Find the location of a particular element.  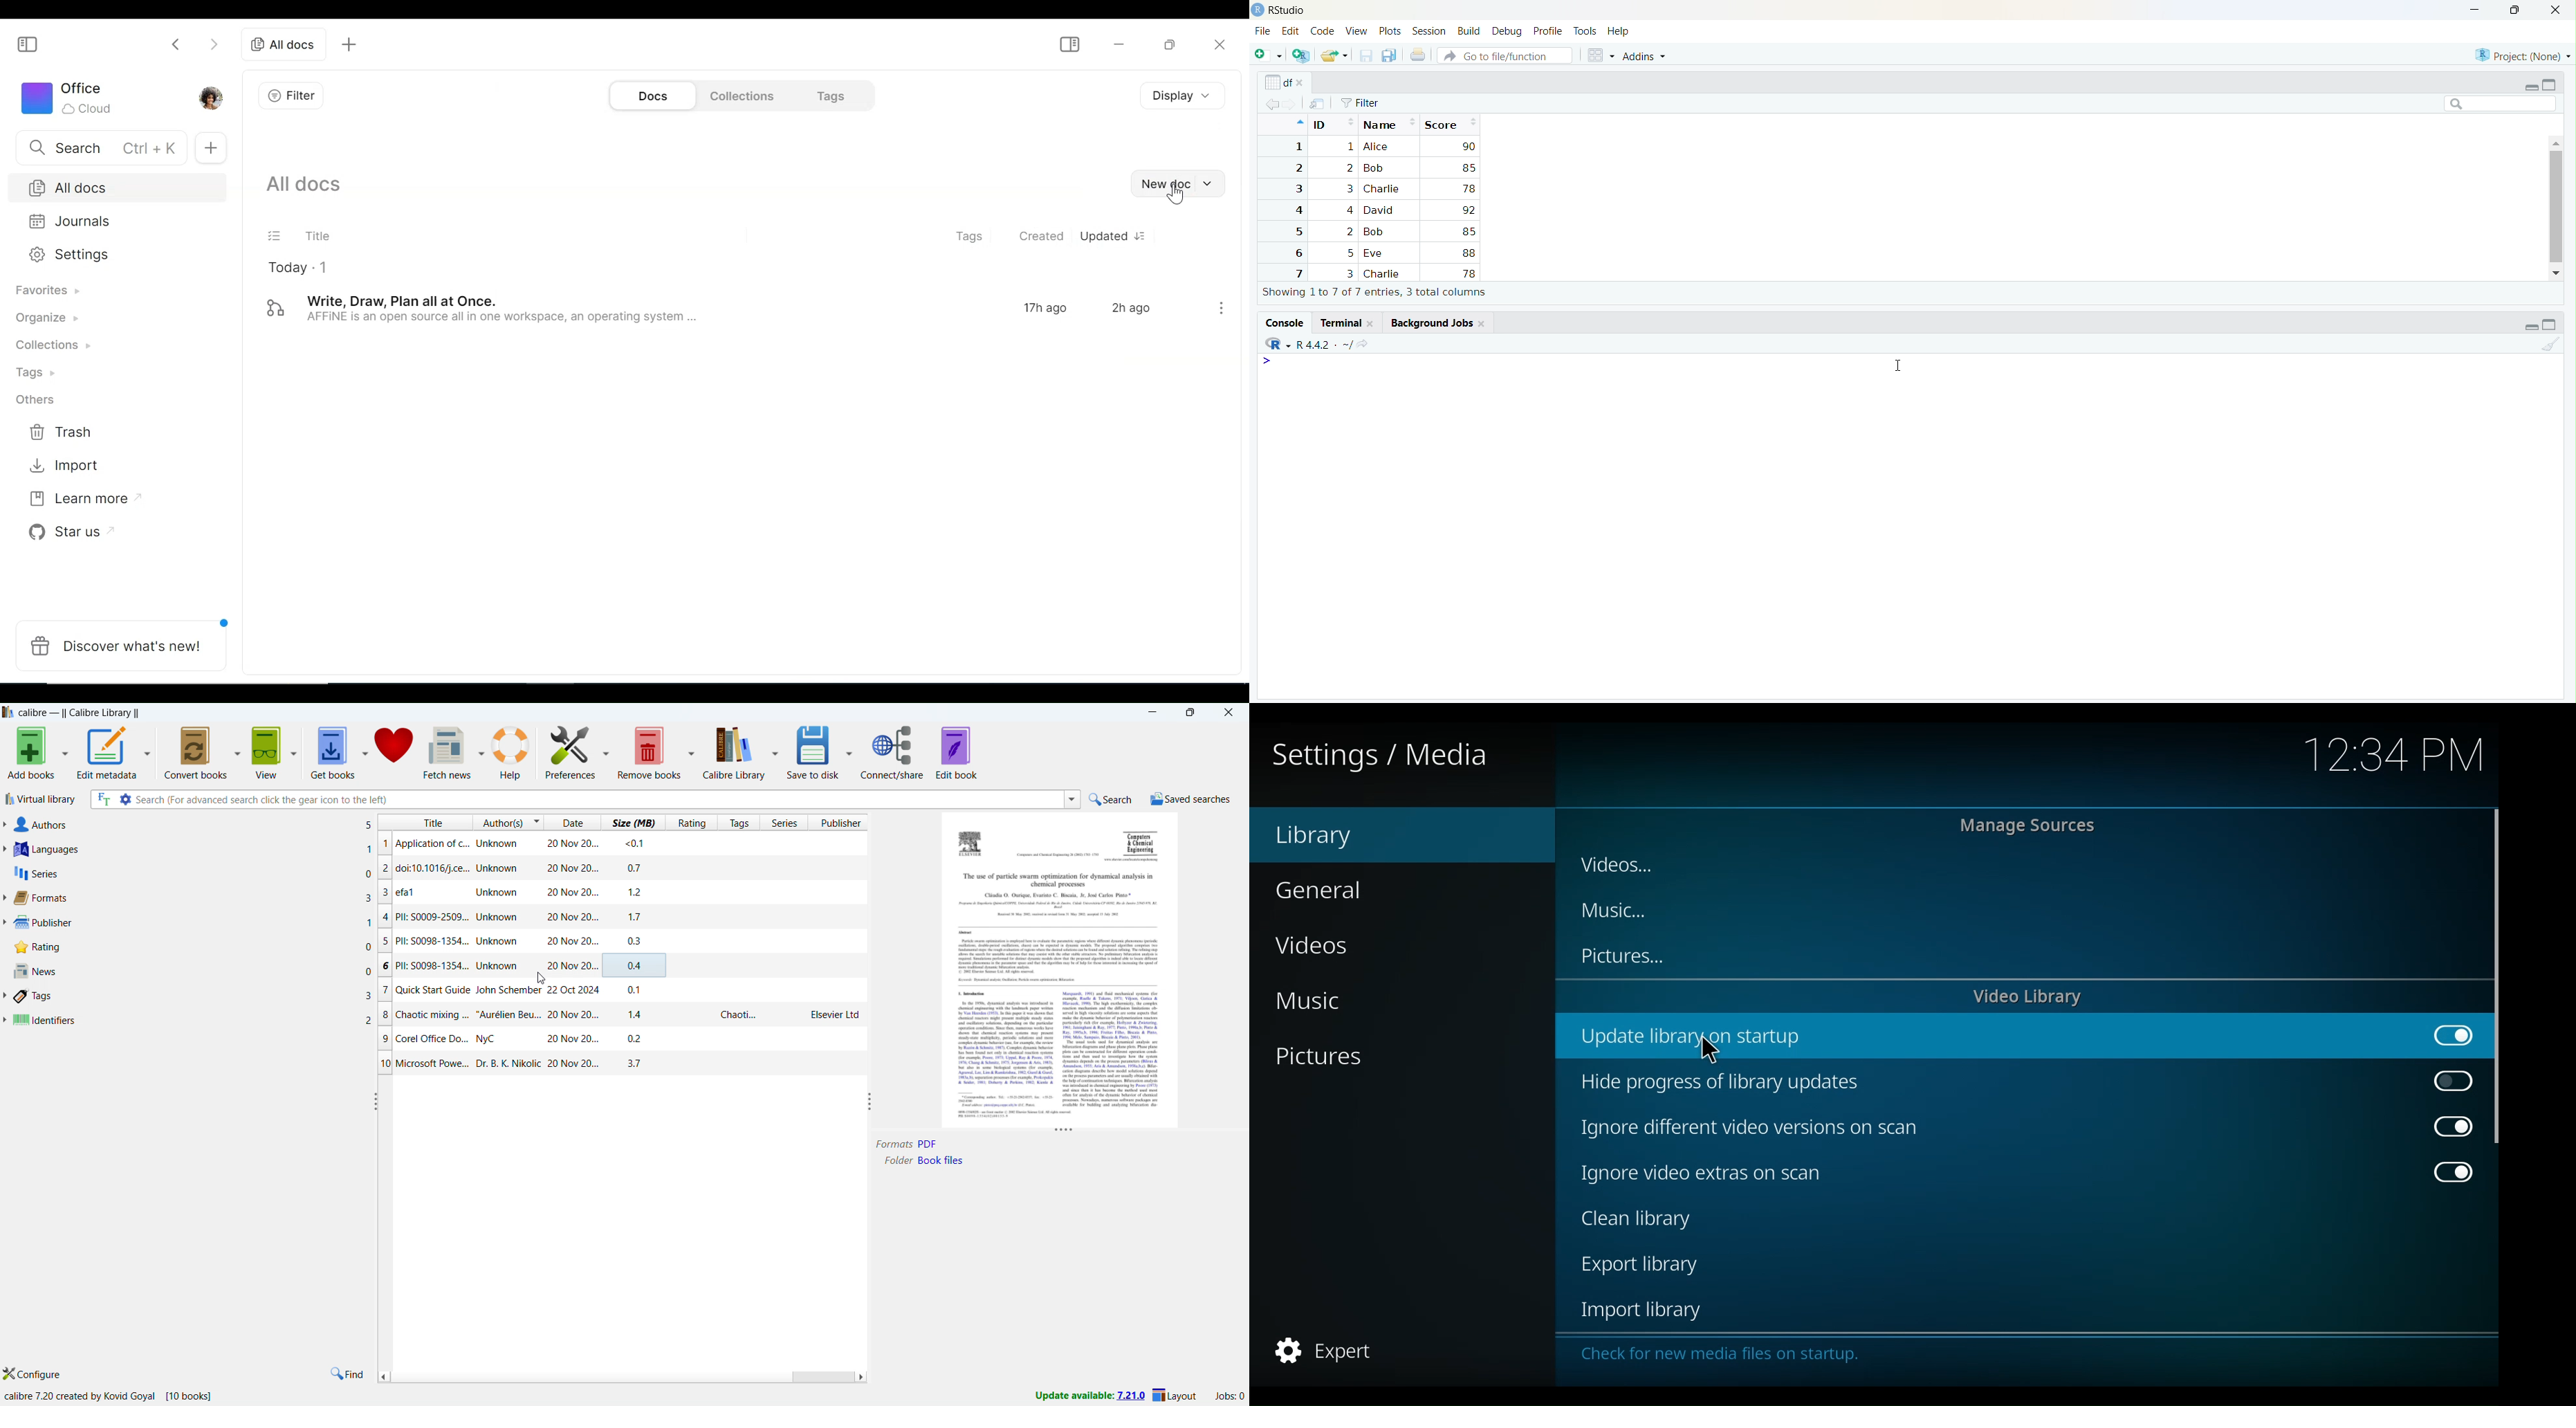

print is located at coordinates (1418, 55).